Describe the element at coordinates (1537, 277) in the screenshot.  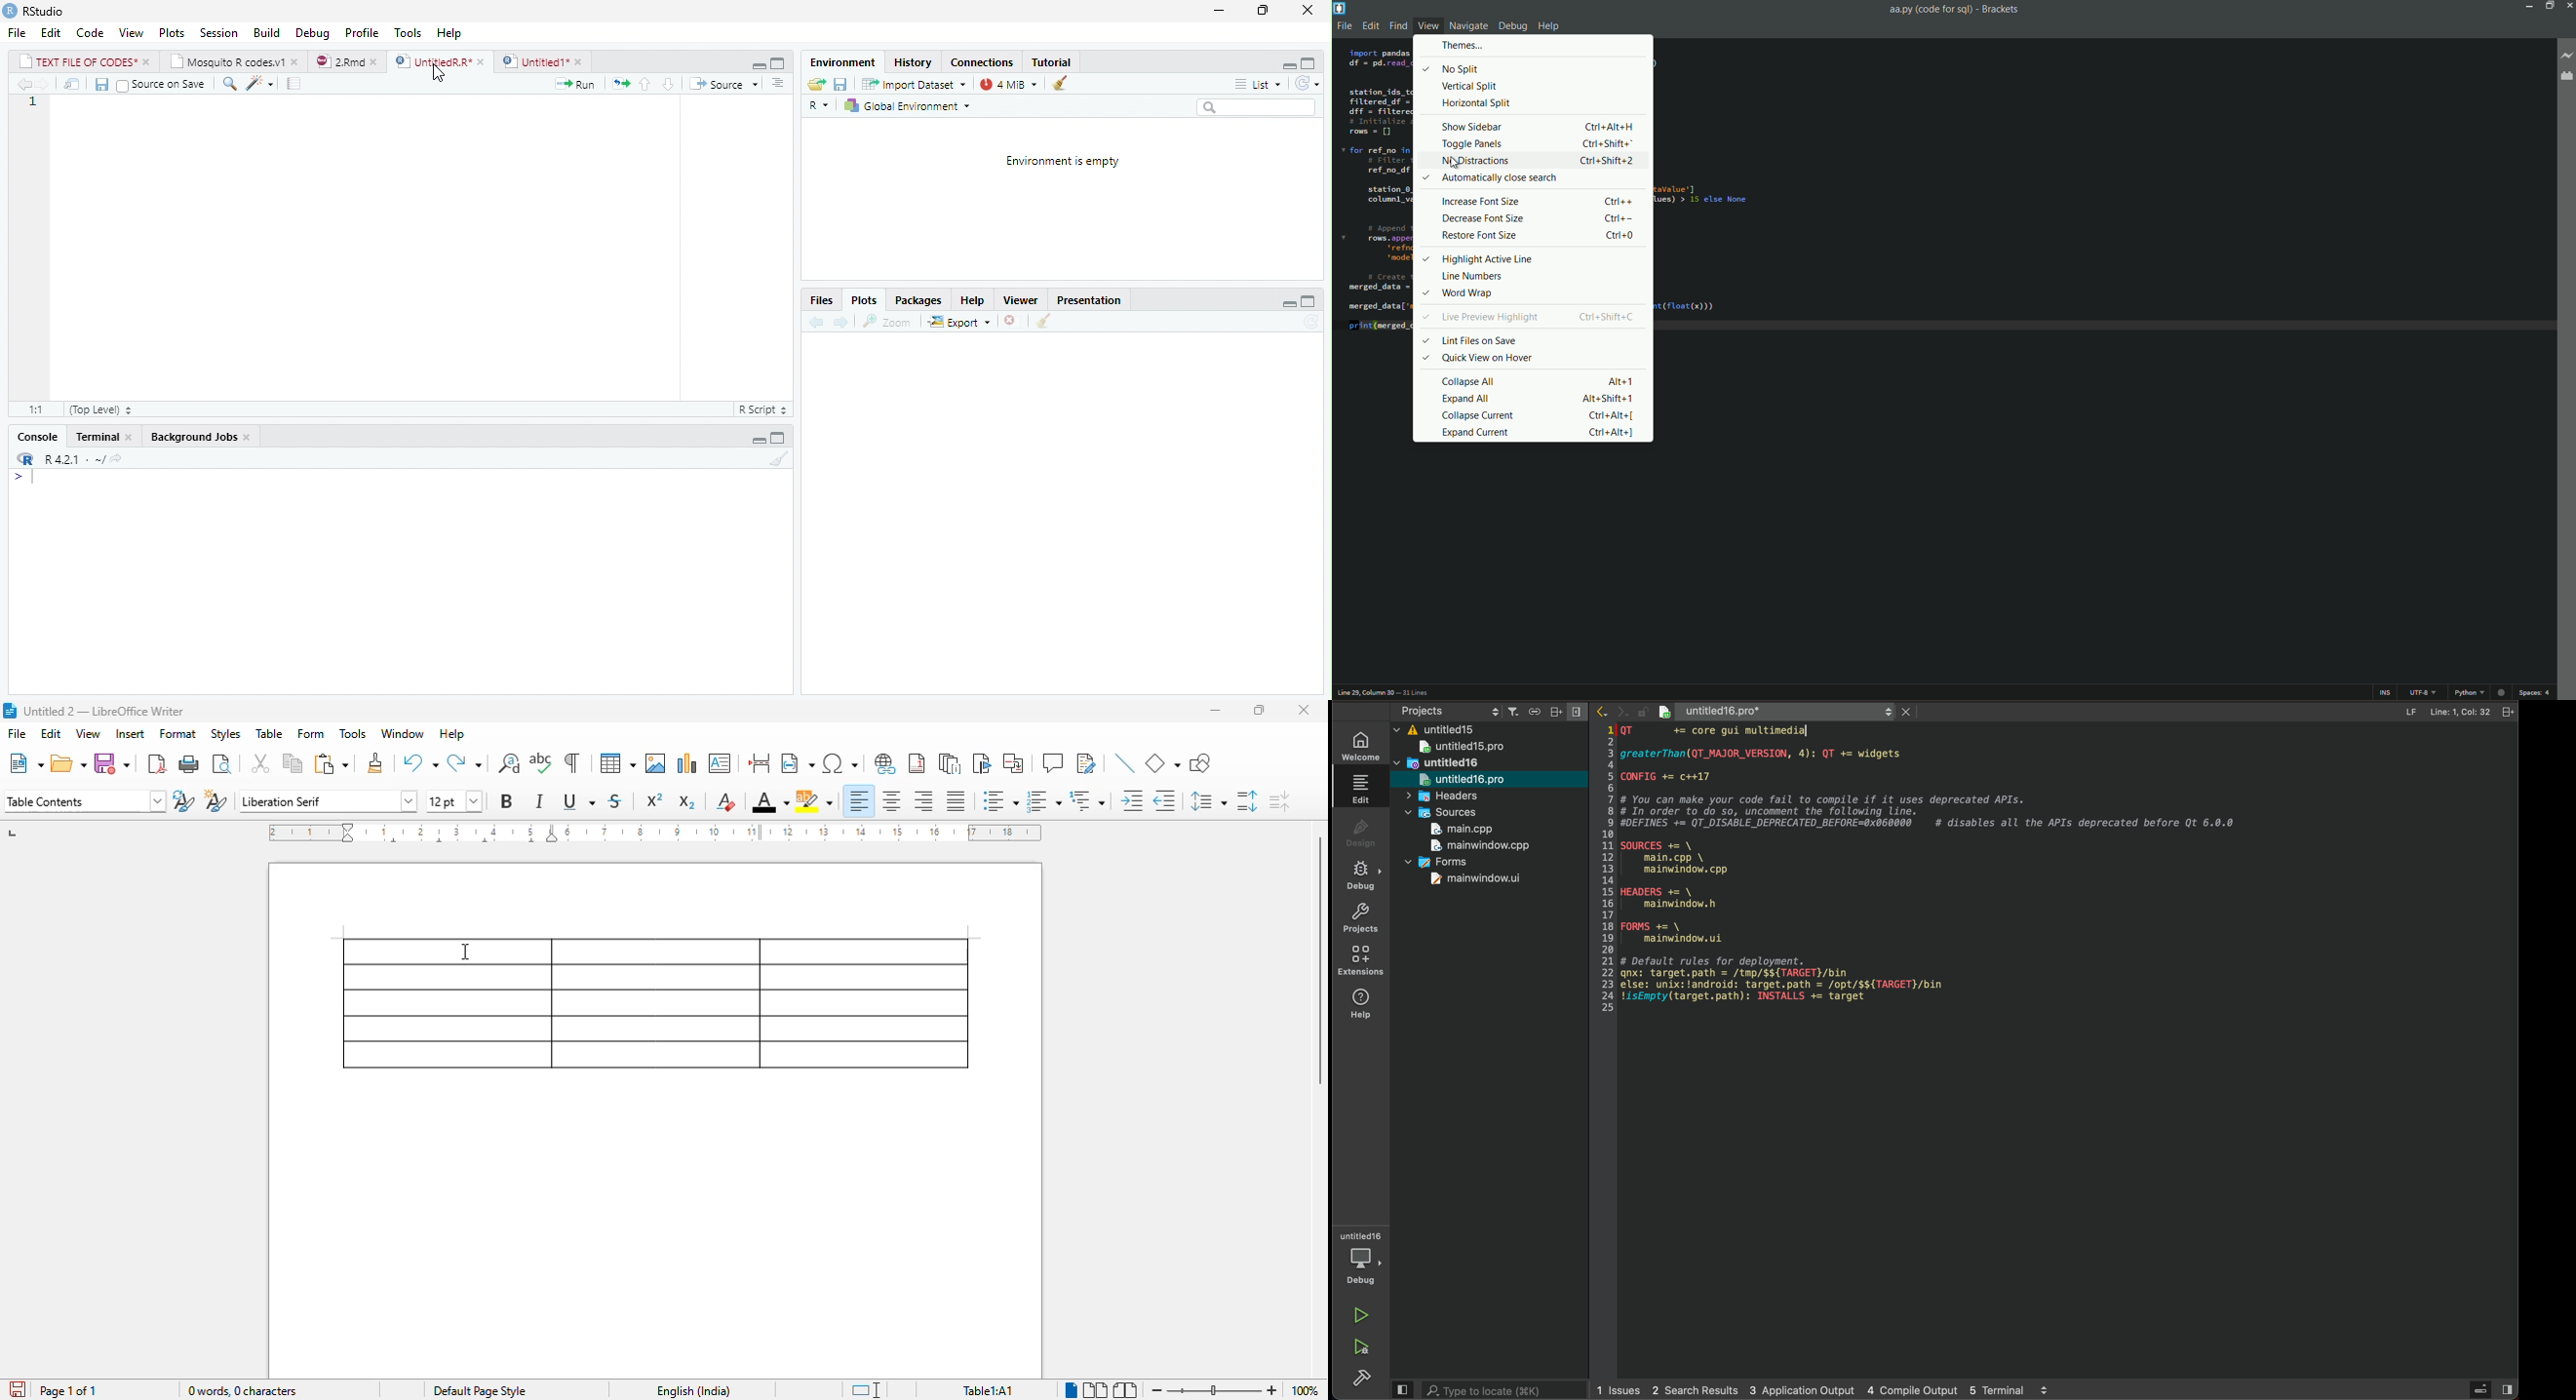
I see `line numbers ` at that location.